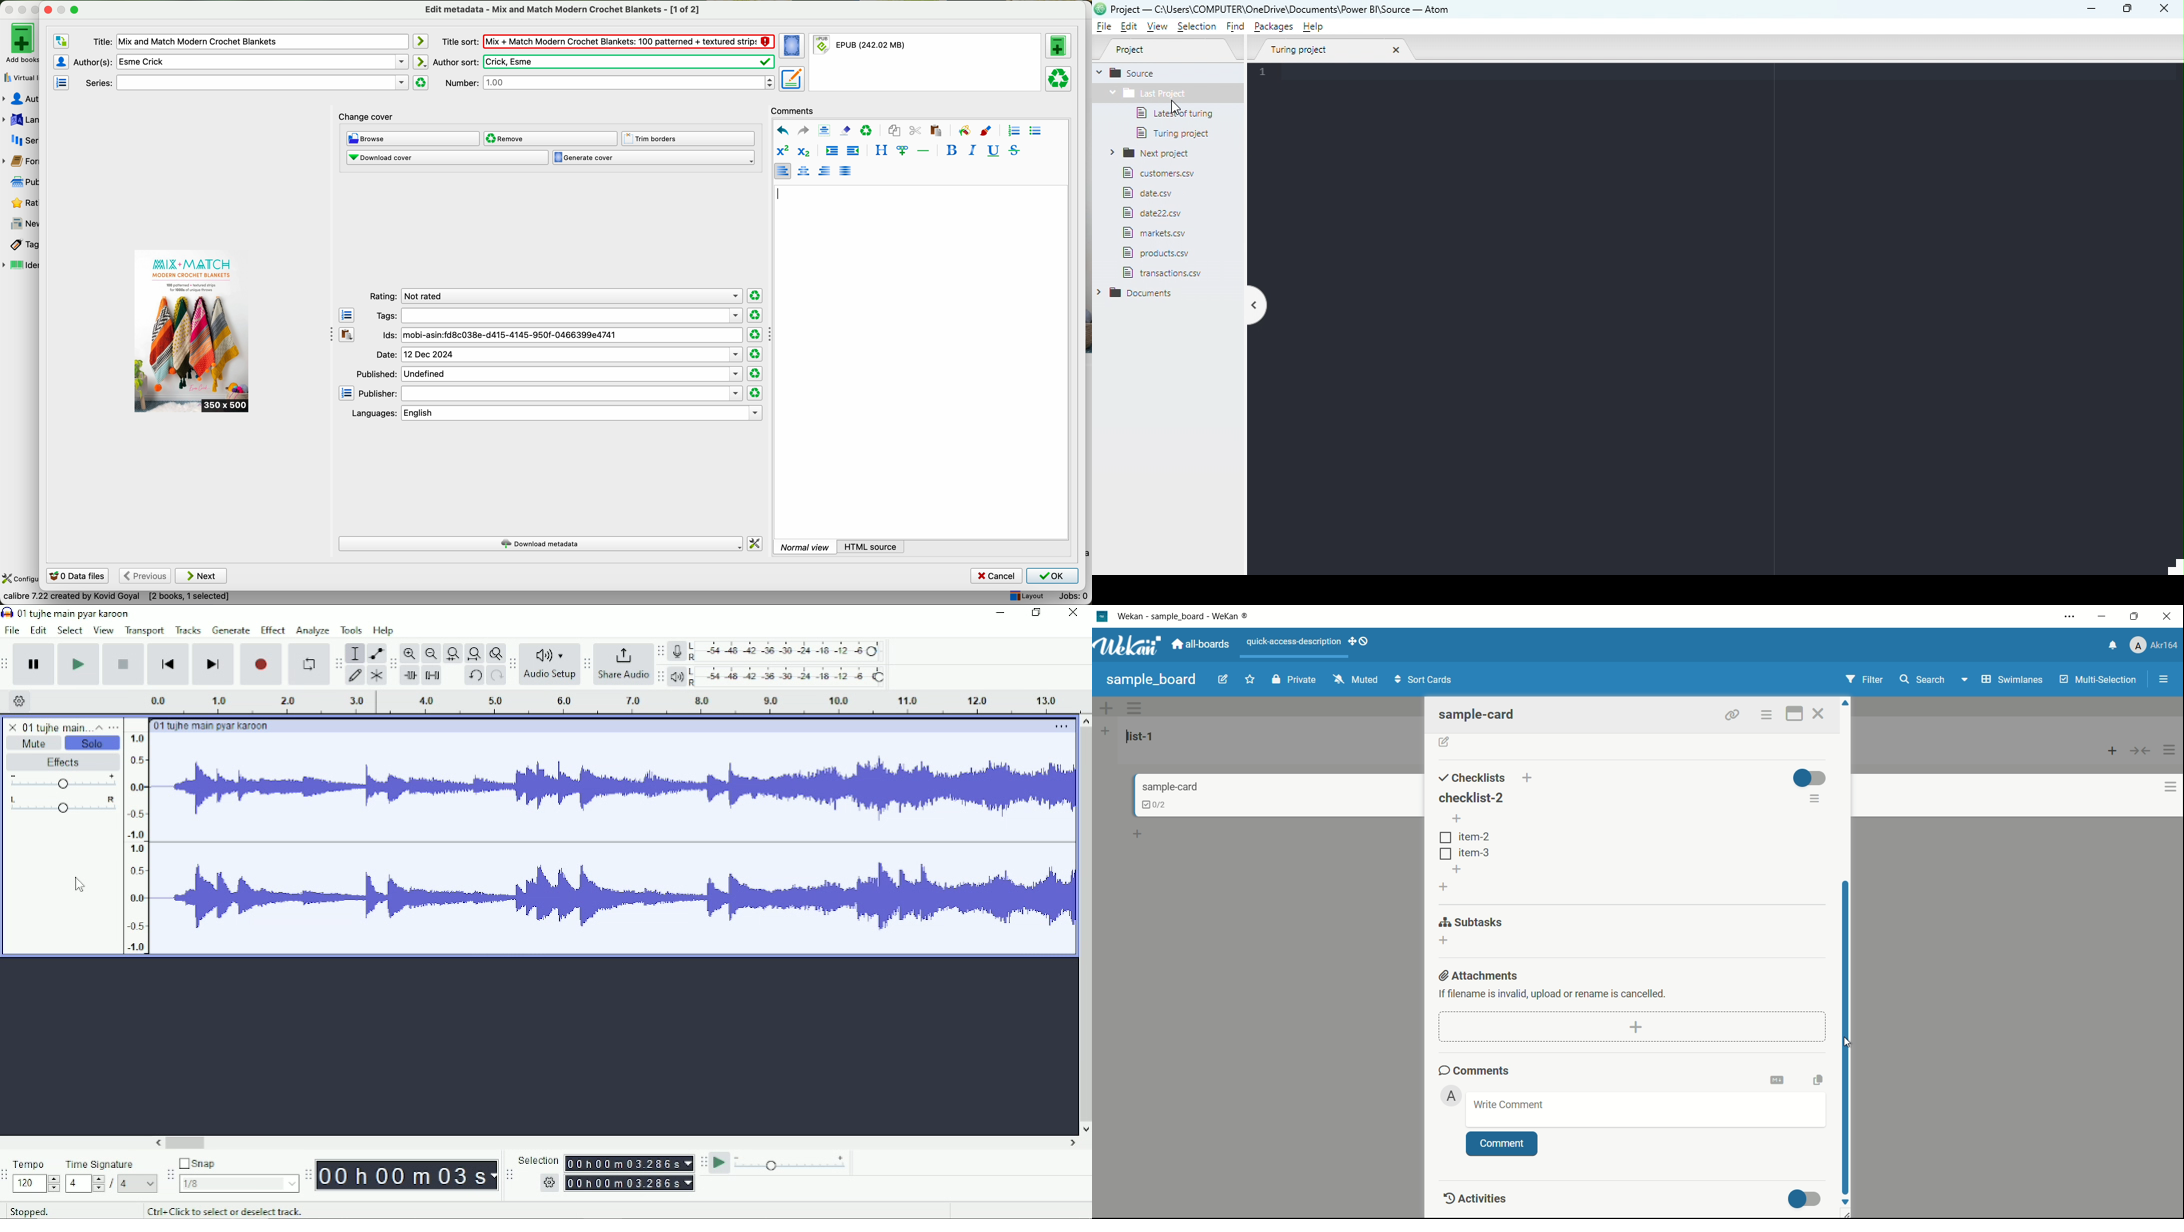  Describe the element at coordinates (413, 139) in the screenshot. I see `browse` at that location.